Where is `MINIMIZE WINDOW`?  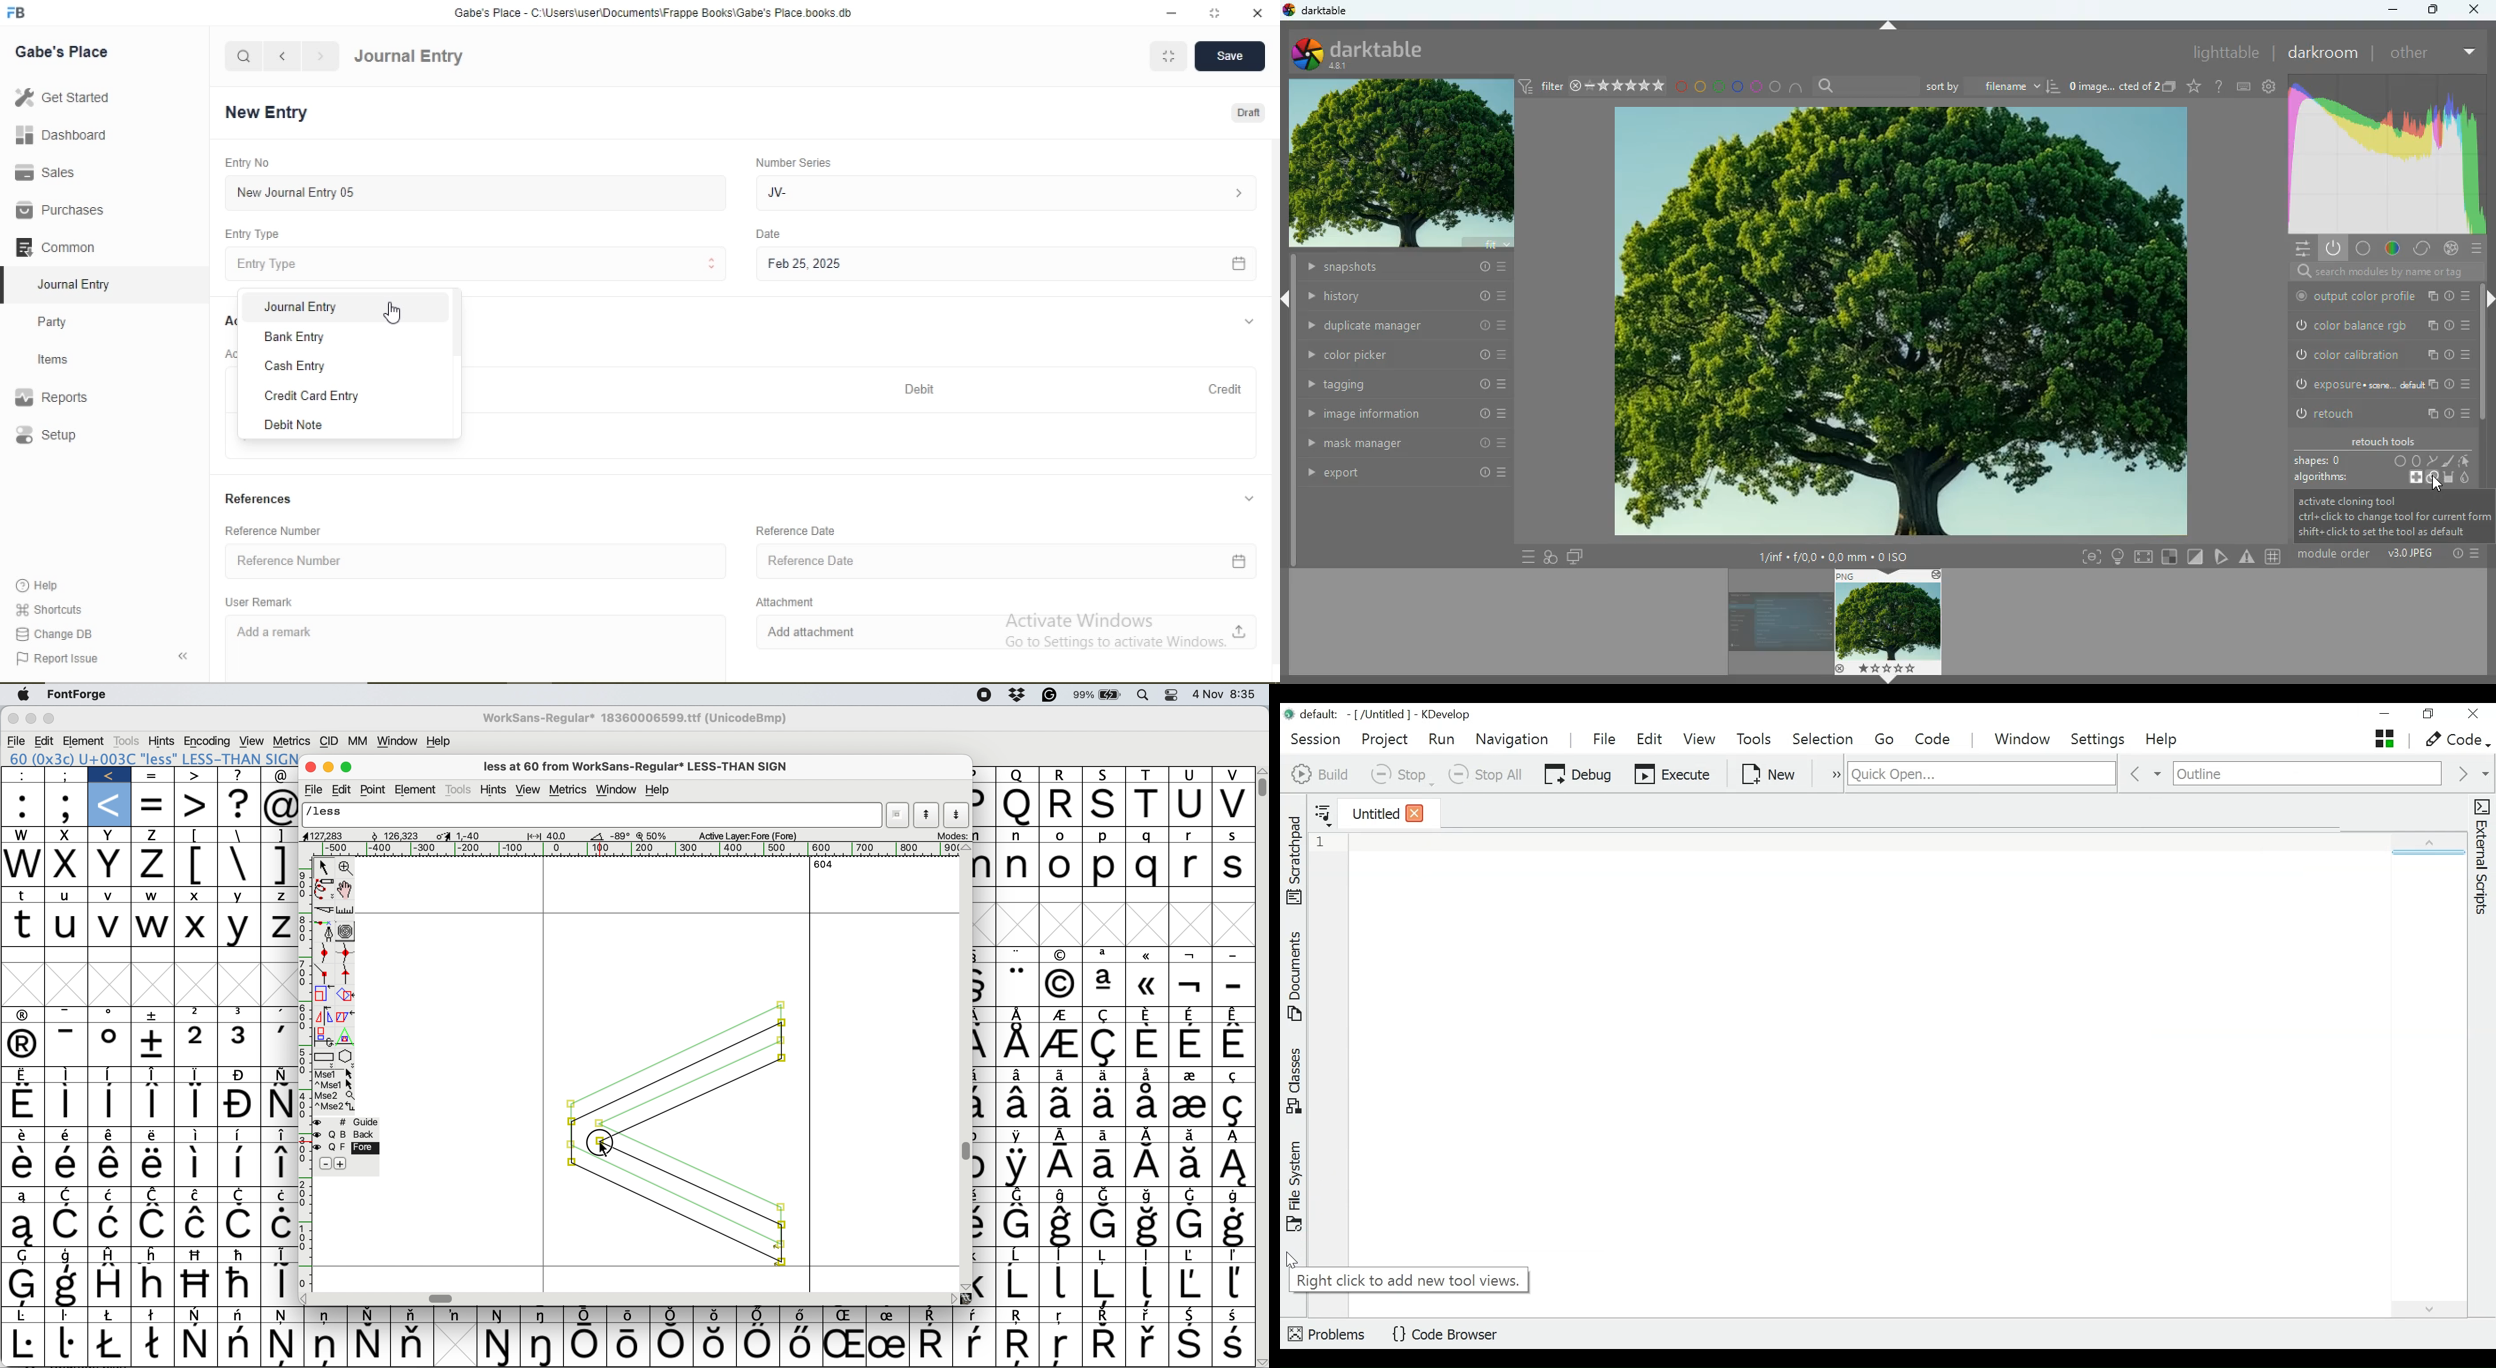
MINIMIZE WINDOW is located at coordinates (1166, 56).